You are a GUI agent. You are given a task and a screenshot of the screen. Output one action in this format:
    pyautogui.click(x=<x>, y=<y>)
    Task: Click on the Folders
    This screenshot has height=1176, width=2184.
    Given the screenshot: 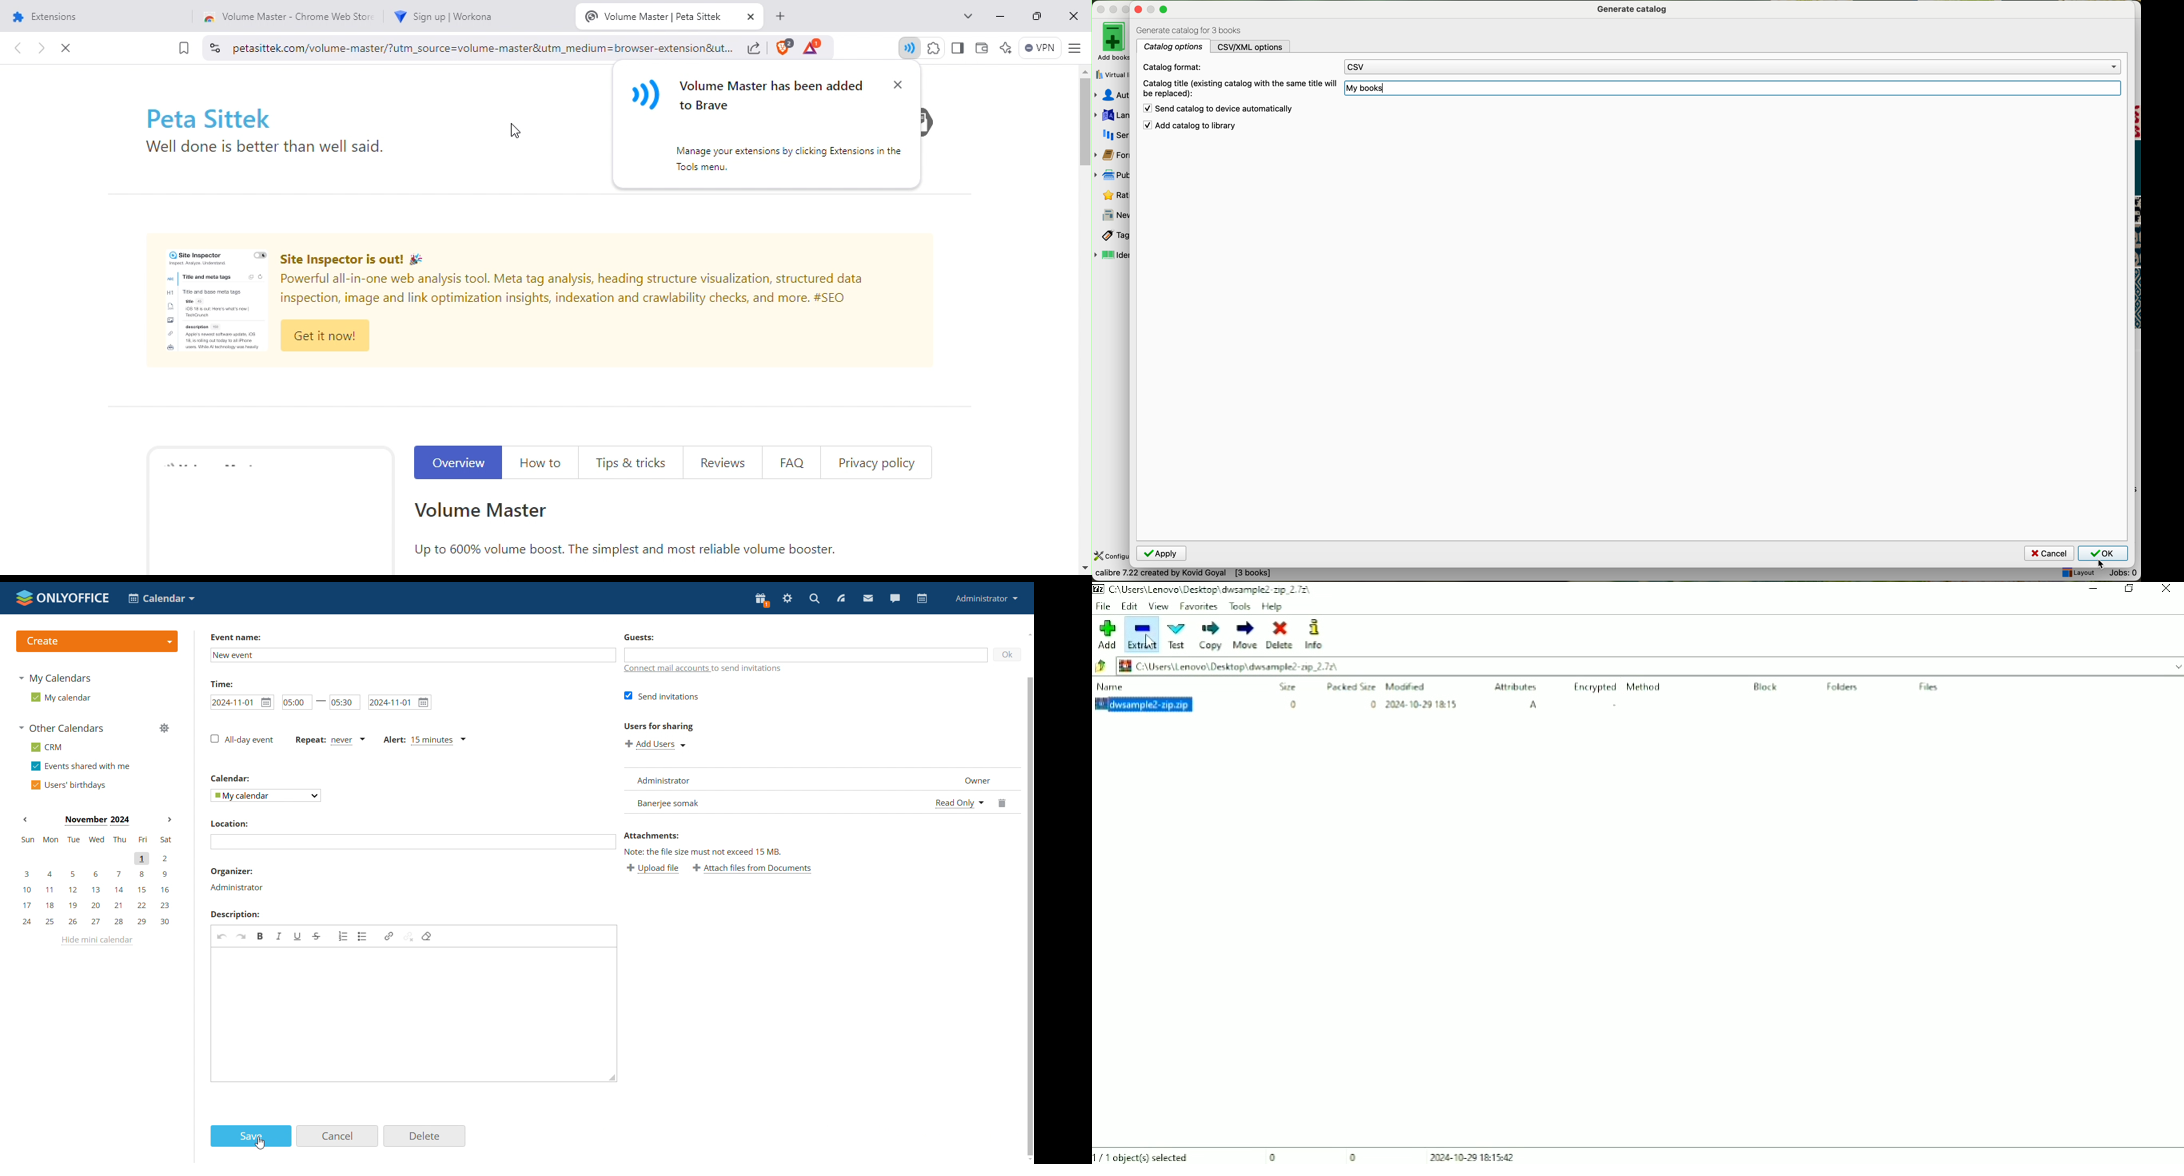 What is the action you would take?
    pyautogui.click(x=1845, y=688)
    